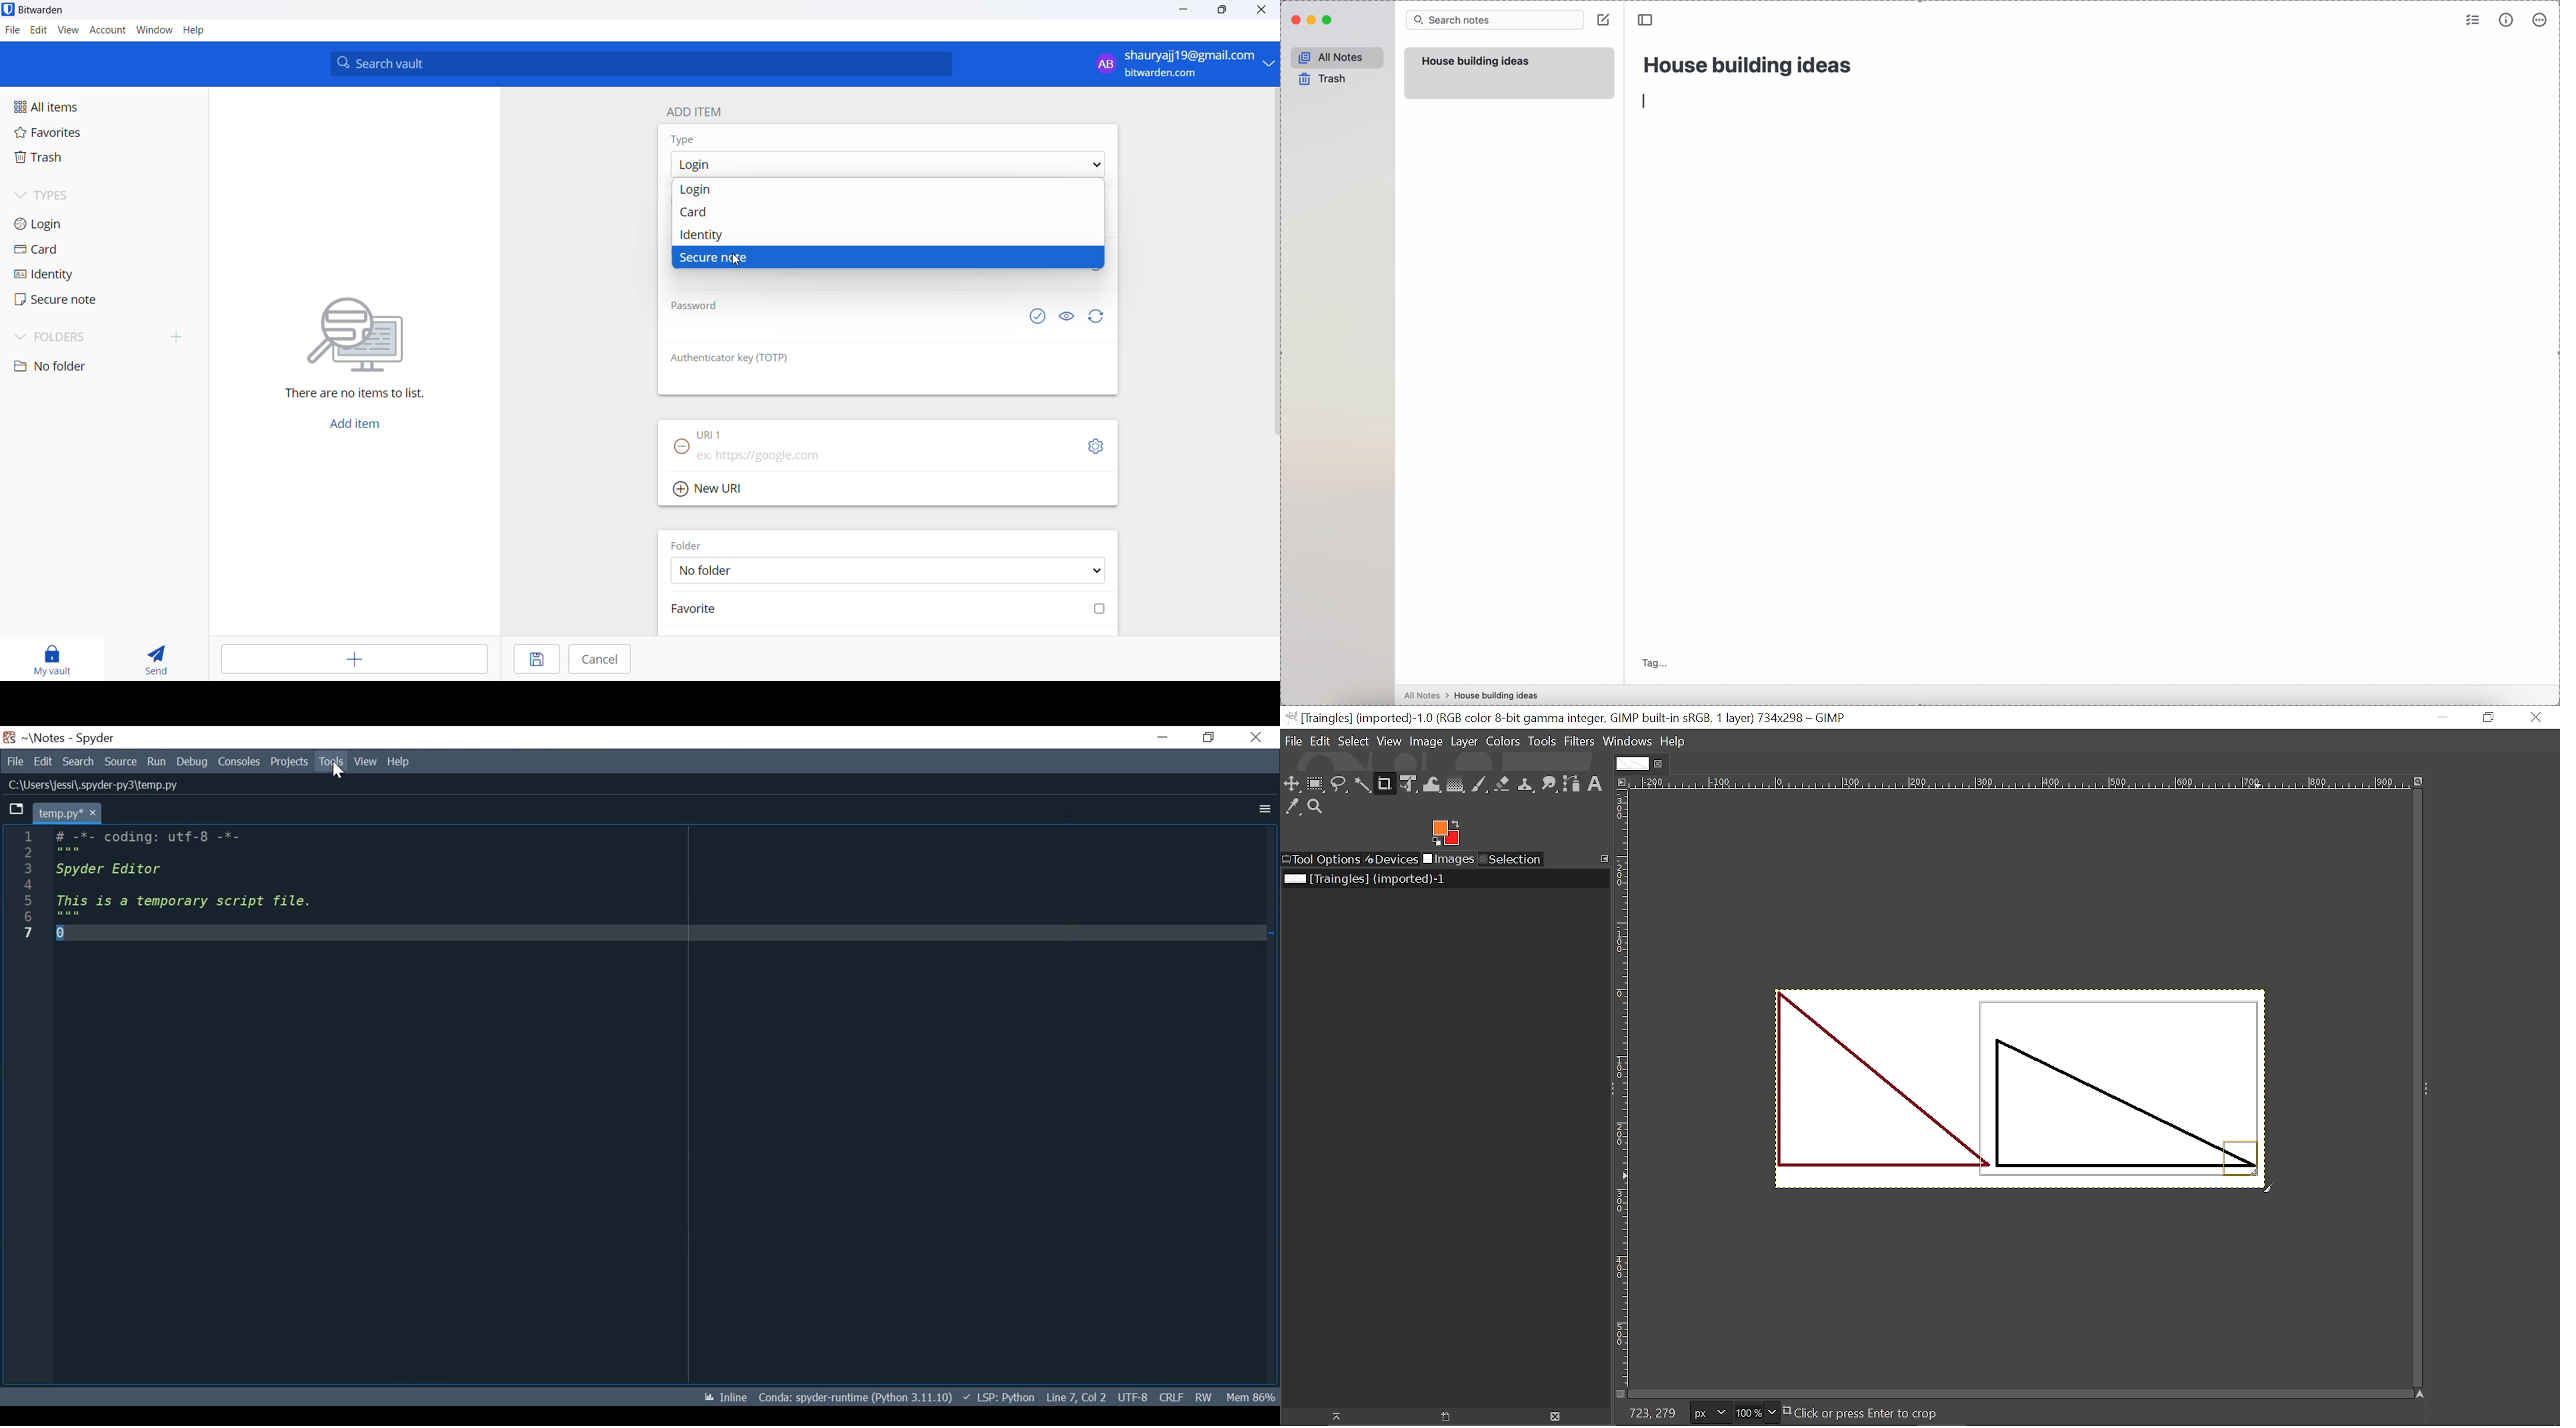  What do you see at coordinates (604, 661) in the screenshot?
I see `cancel` at bounding box center [604, 661].